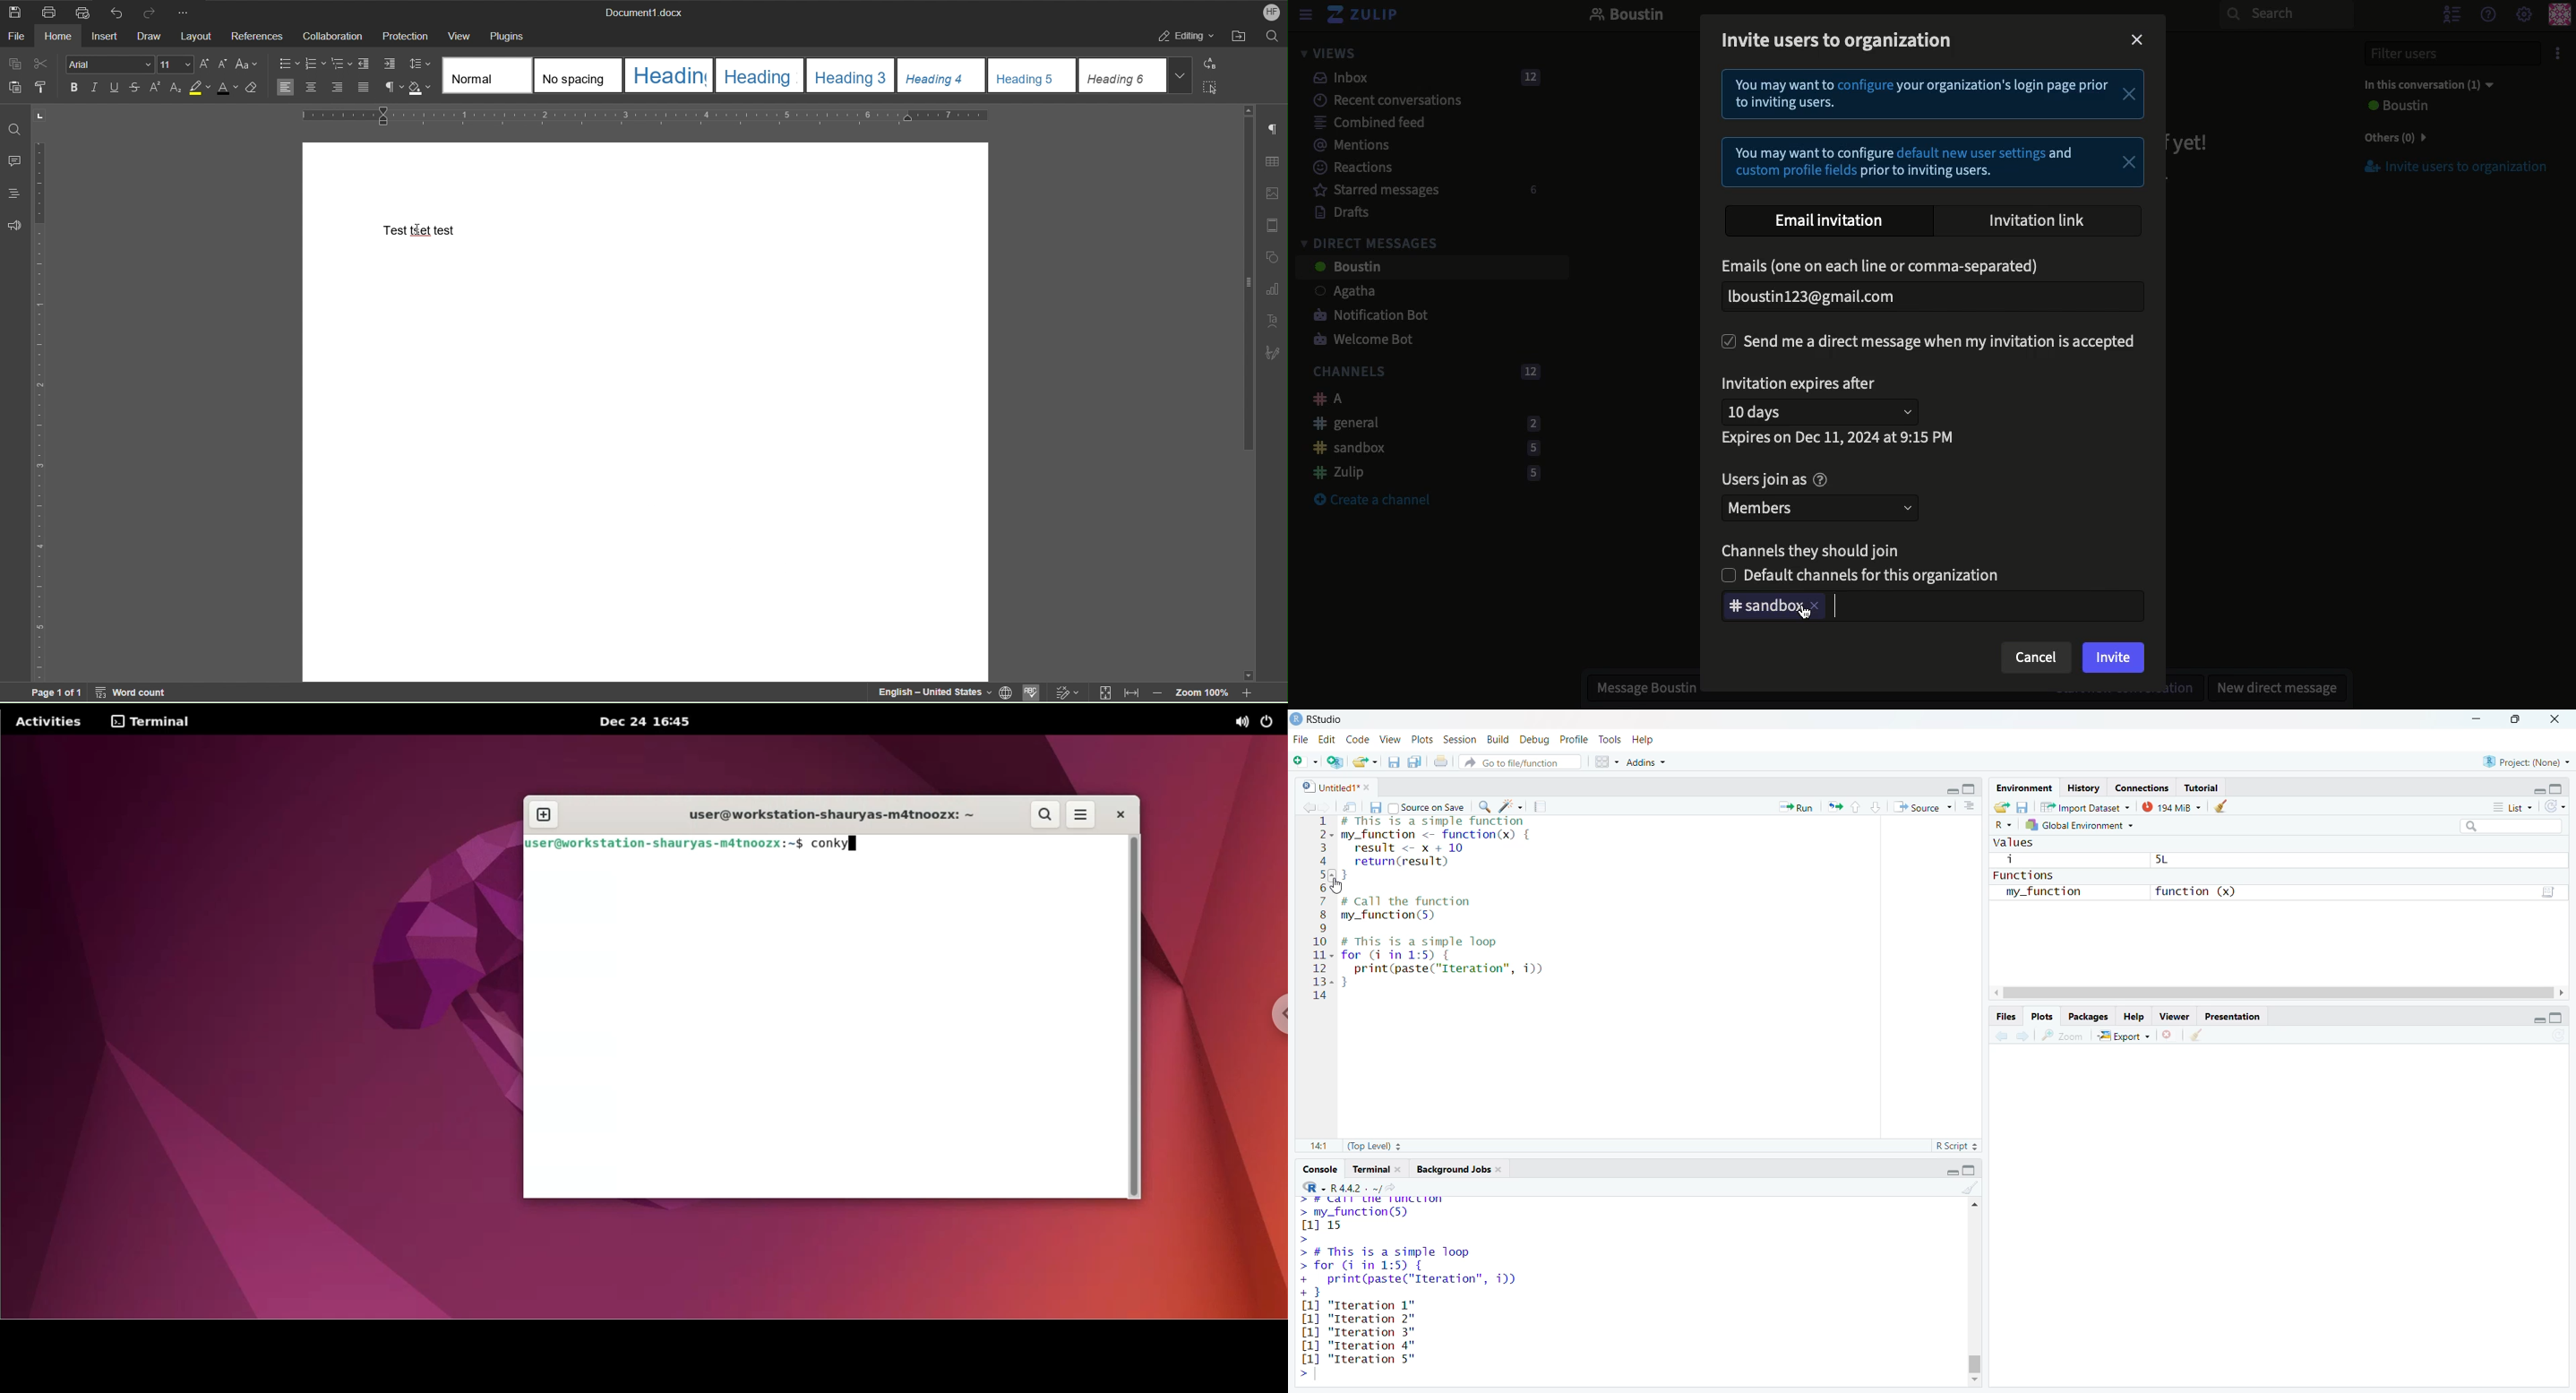  What do you see at coordinates (1350, 169) in the screenshot?
I see `Reactions` at bounding box center [1350, 169].